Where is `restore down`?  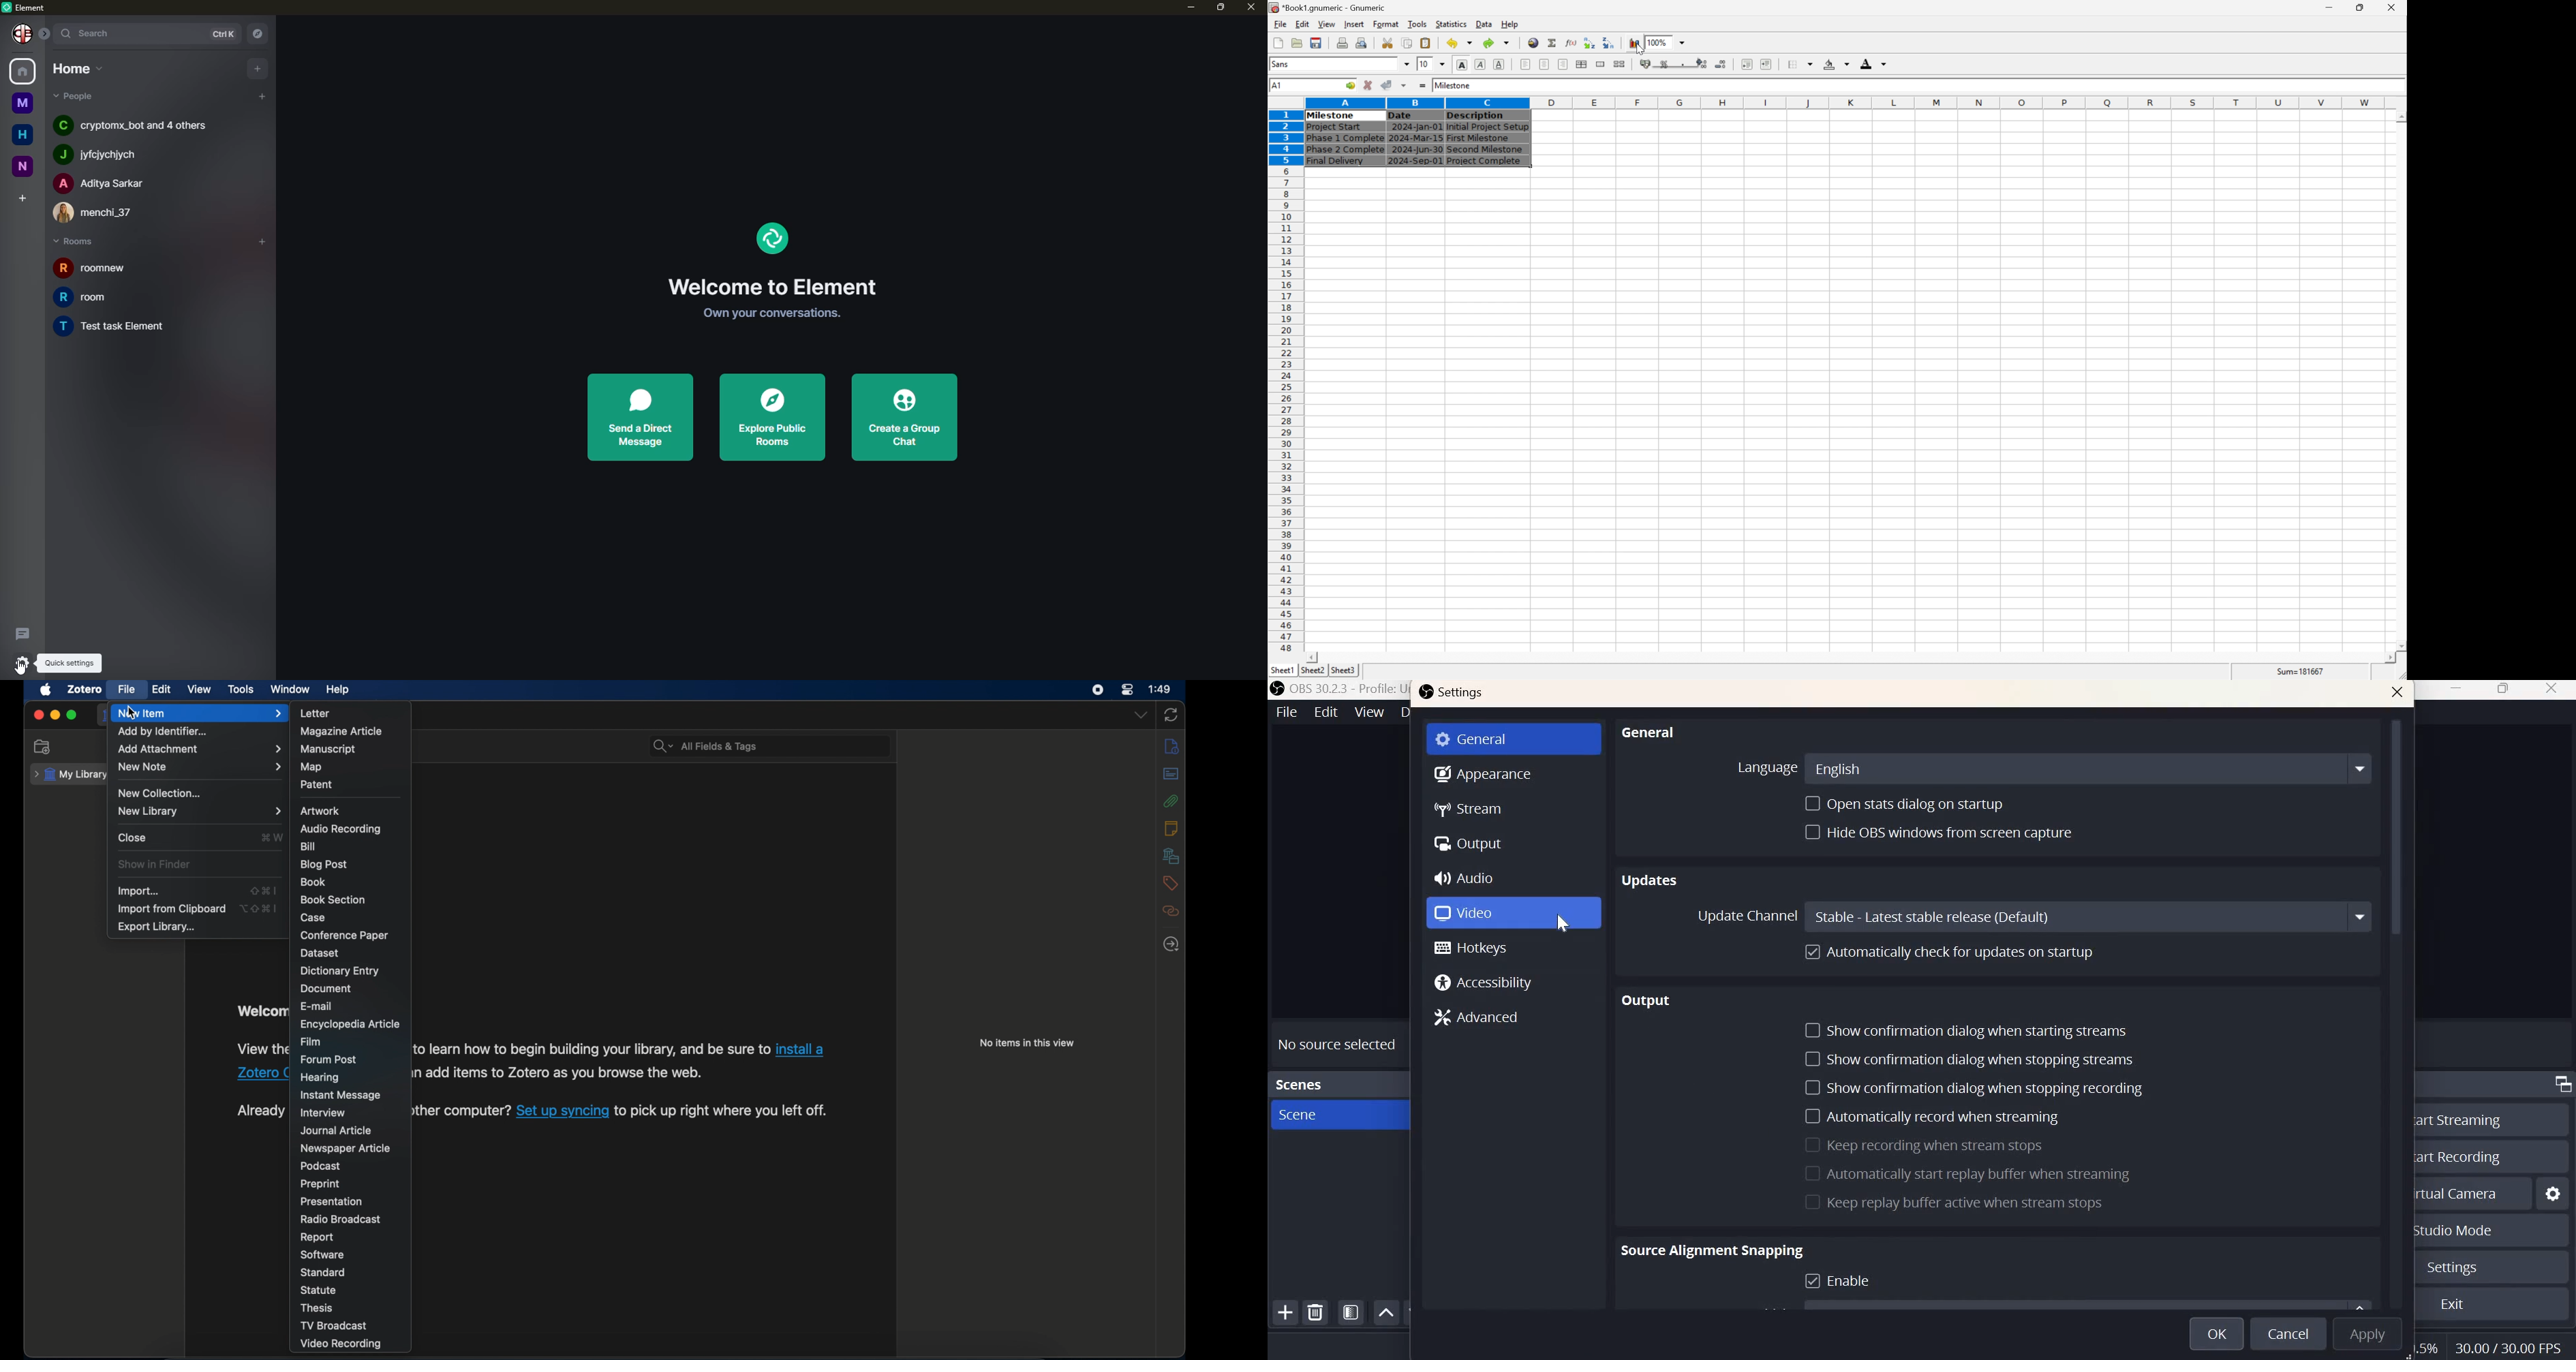 restore down is located at coordinates (2363, 7).